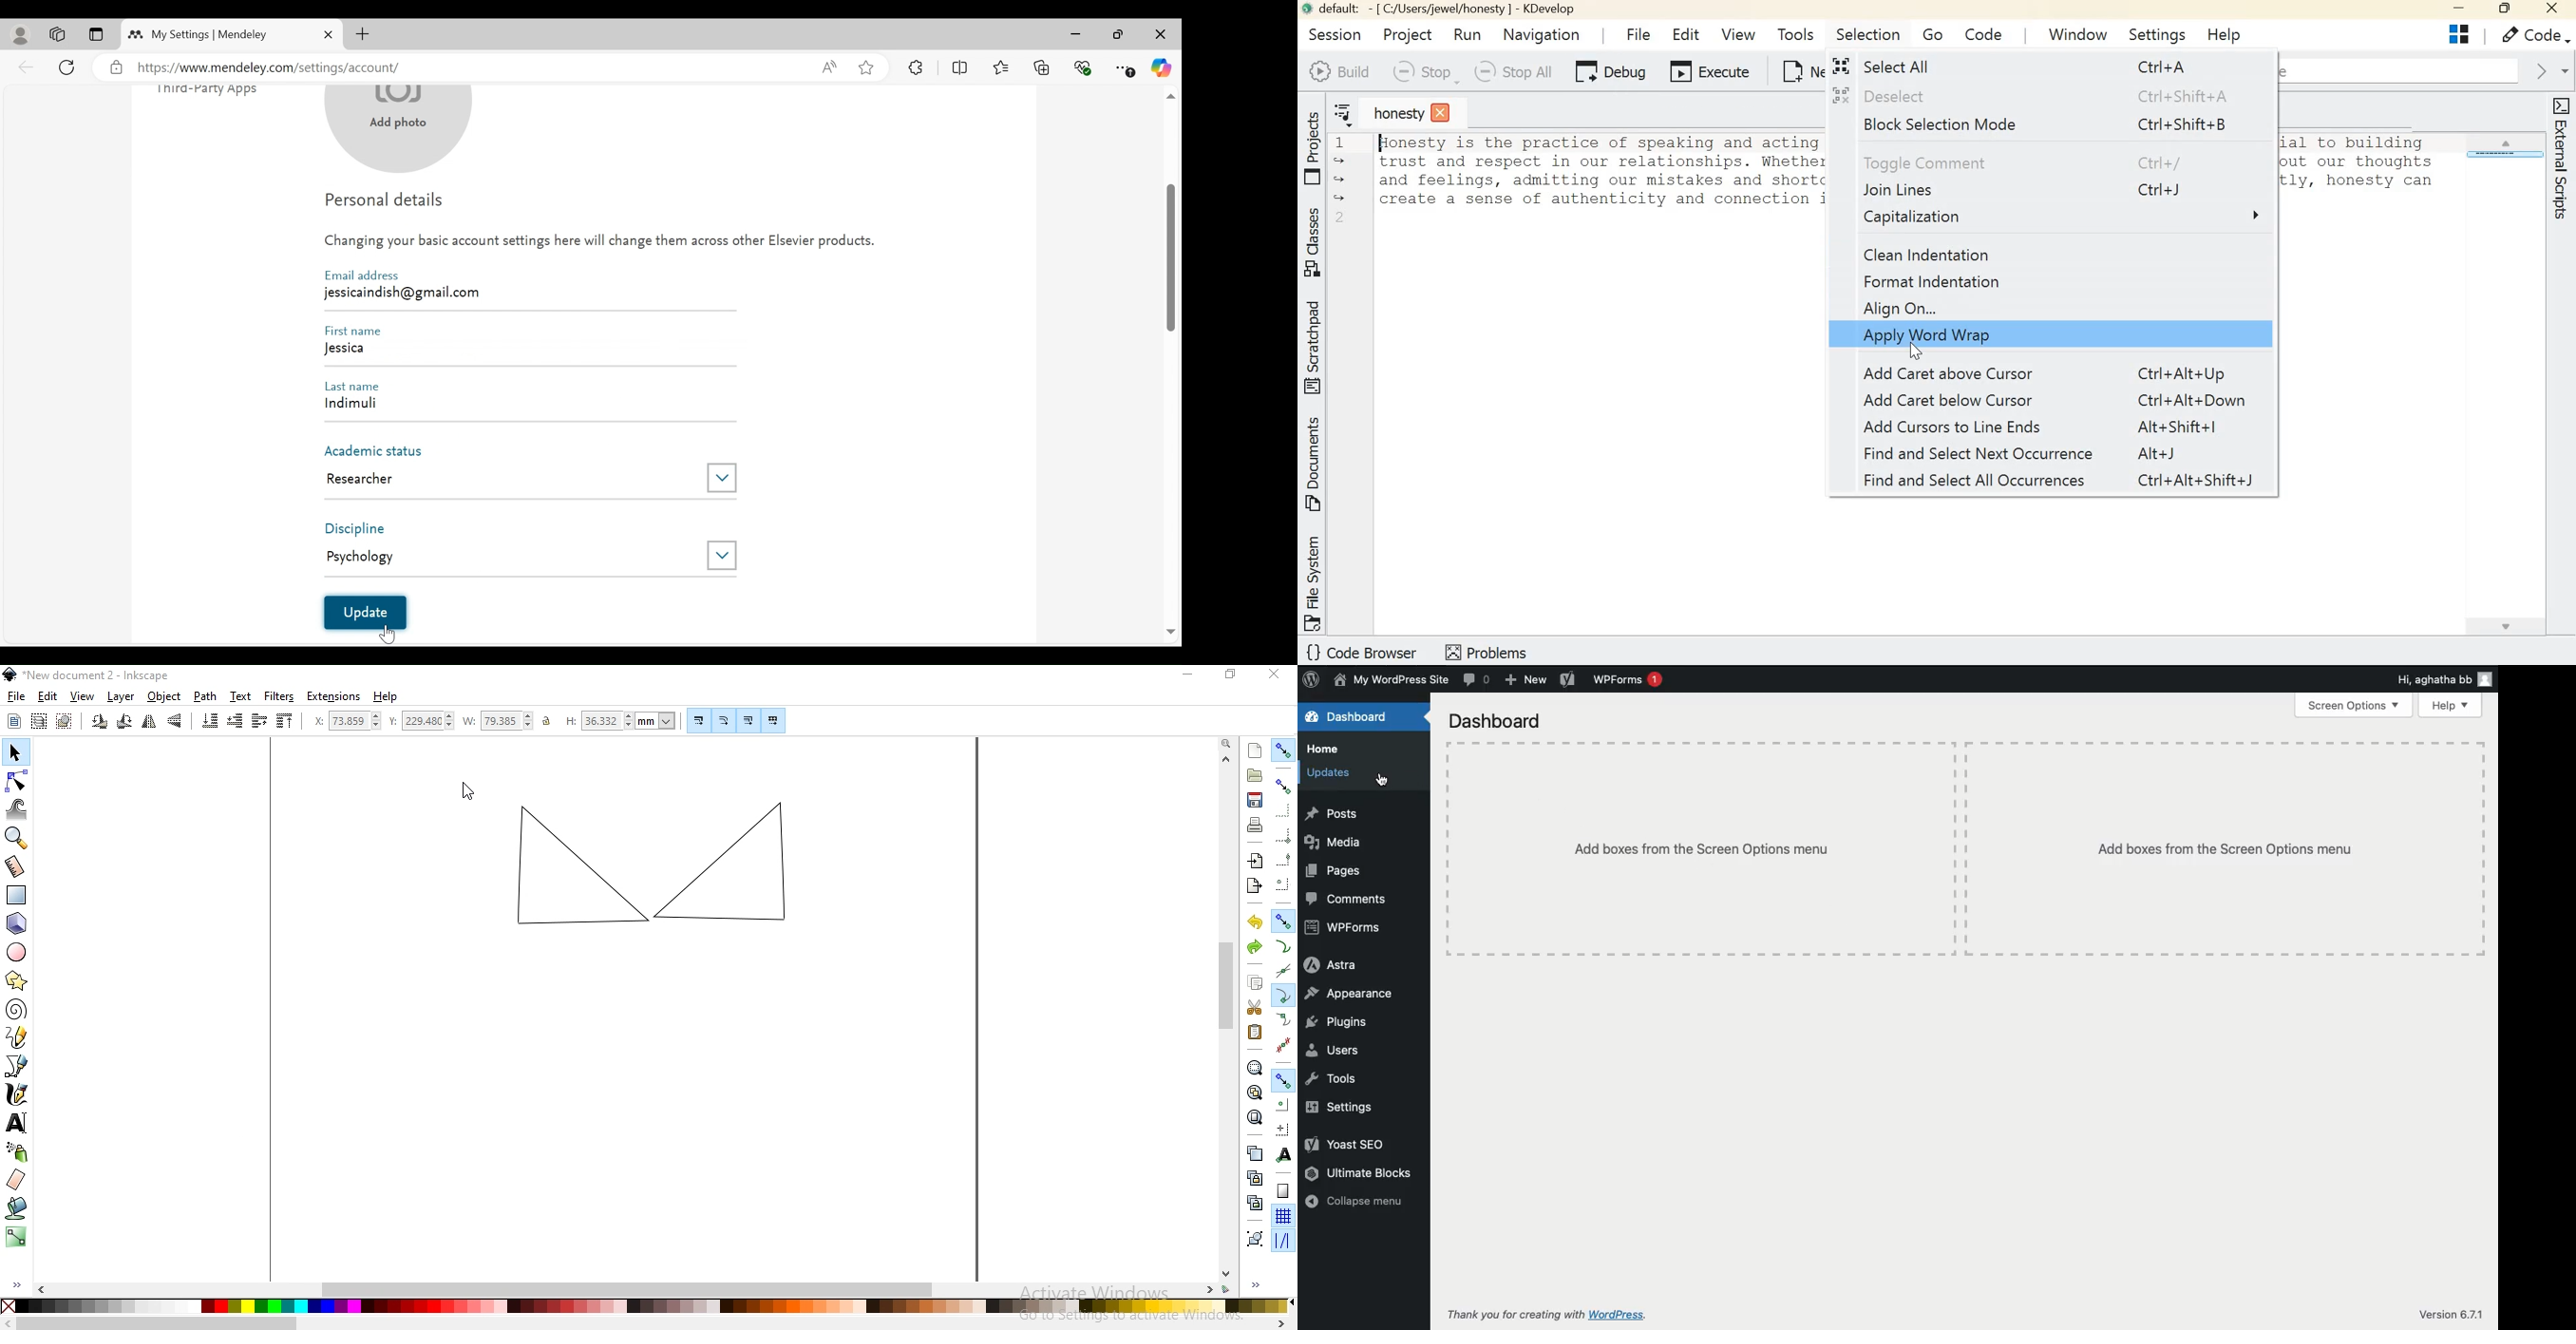  Describe the element at coordinates (722, 554) in the screenshot. I see `Drop down` at that location.